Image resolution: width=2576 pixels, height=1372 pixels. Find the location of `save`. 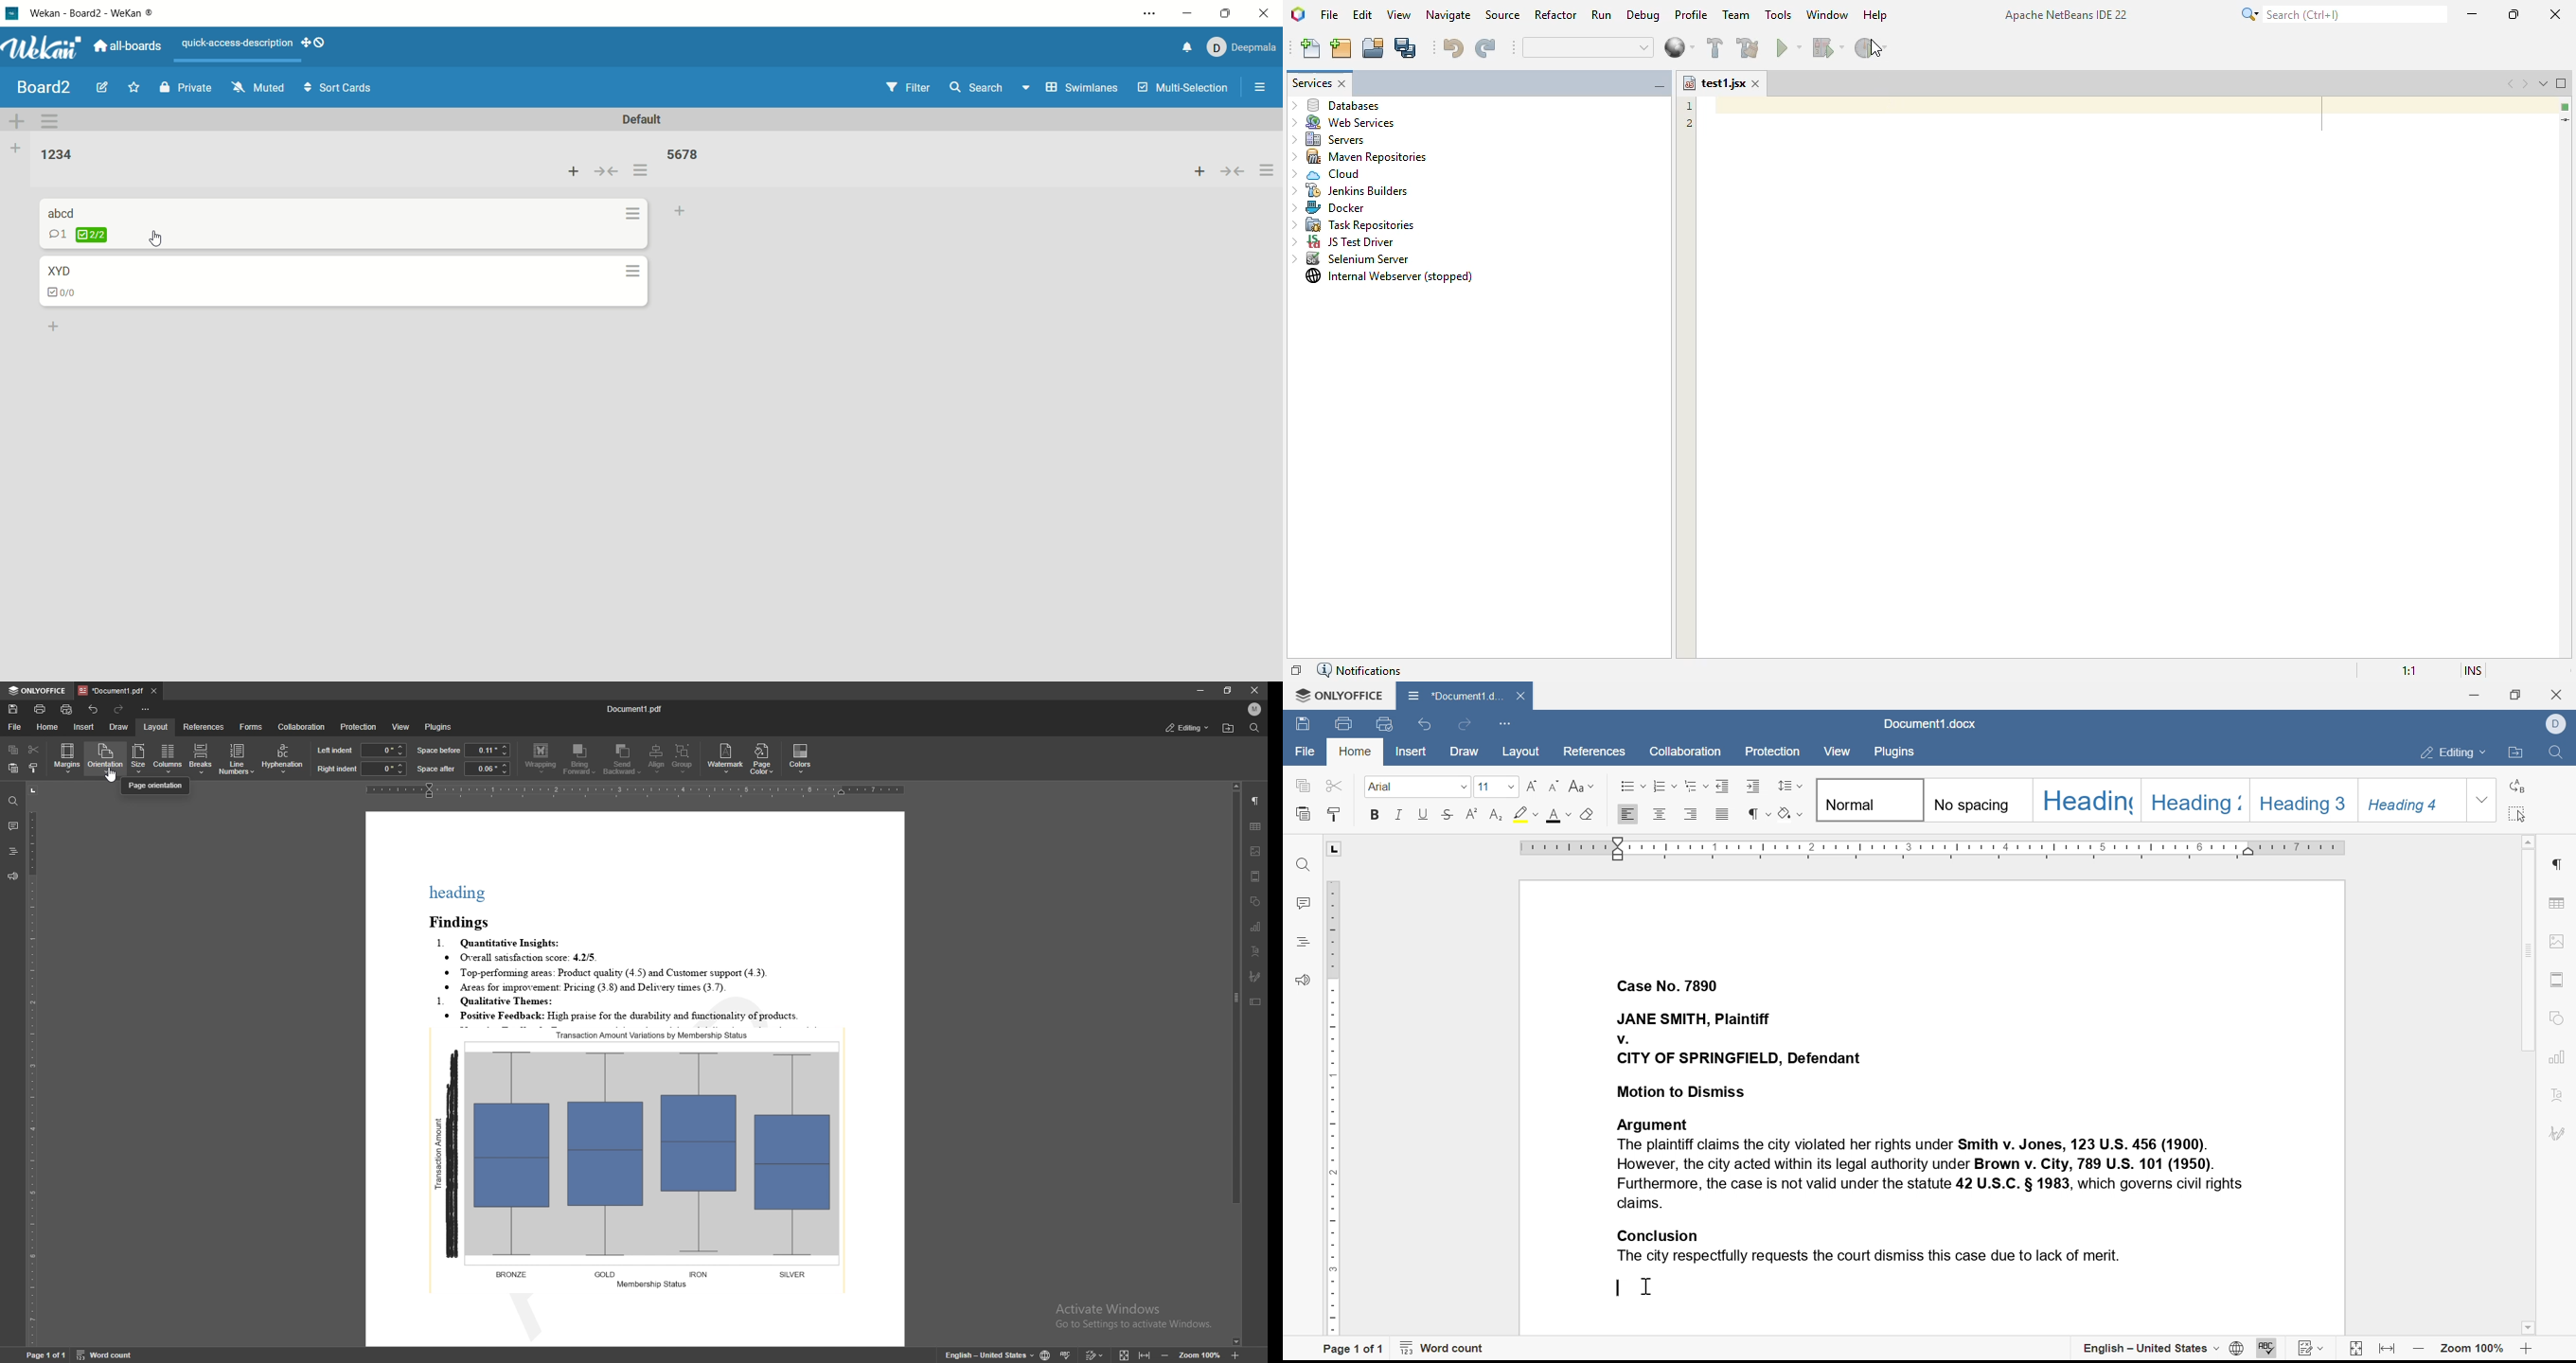

save is located at coordinates (13, 709).